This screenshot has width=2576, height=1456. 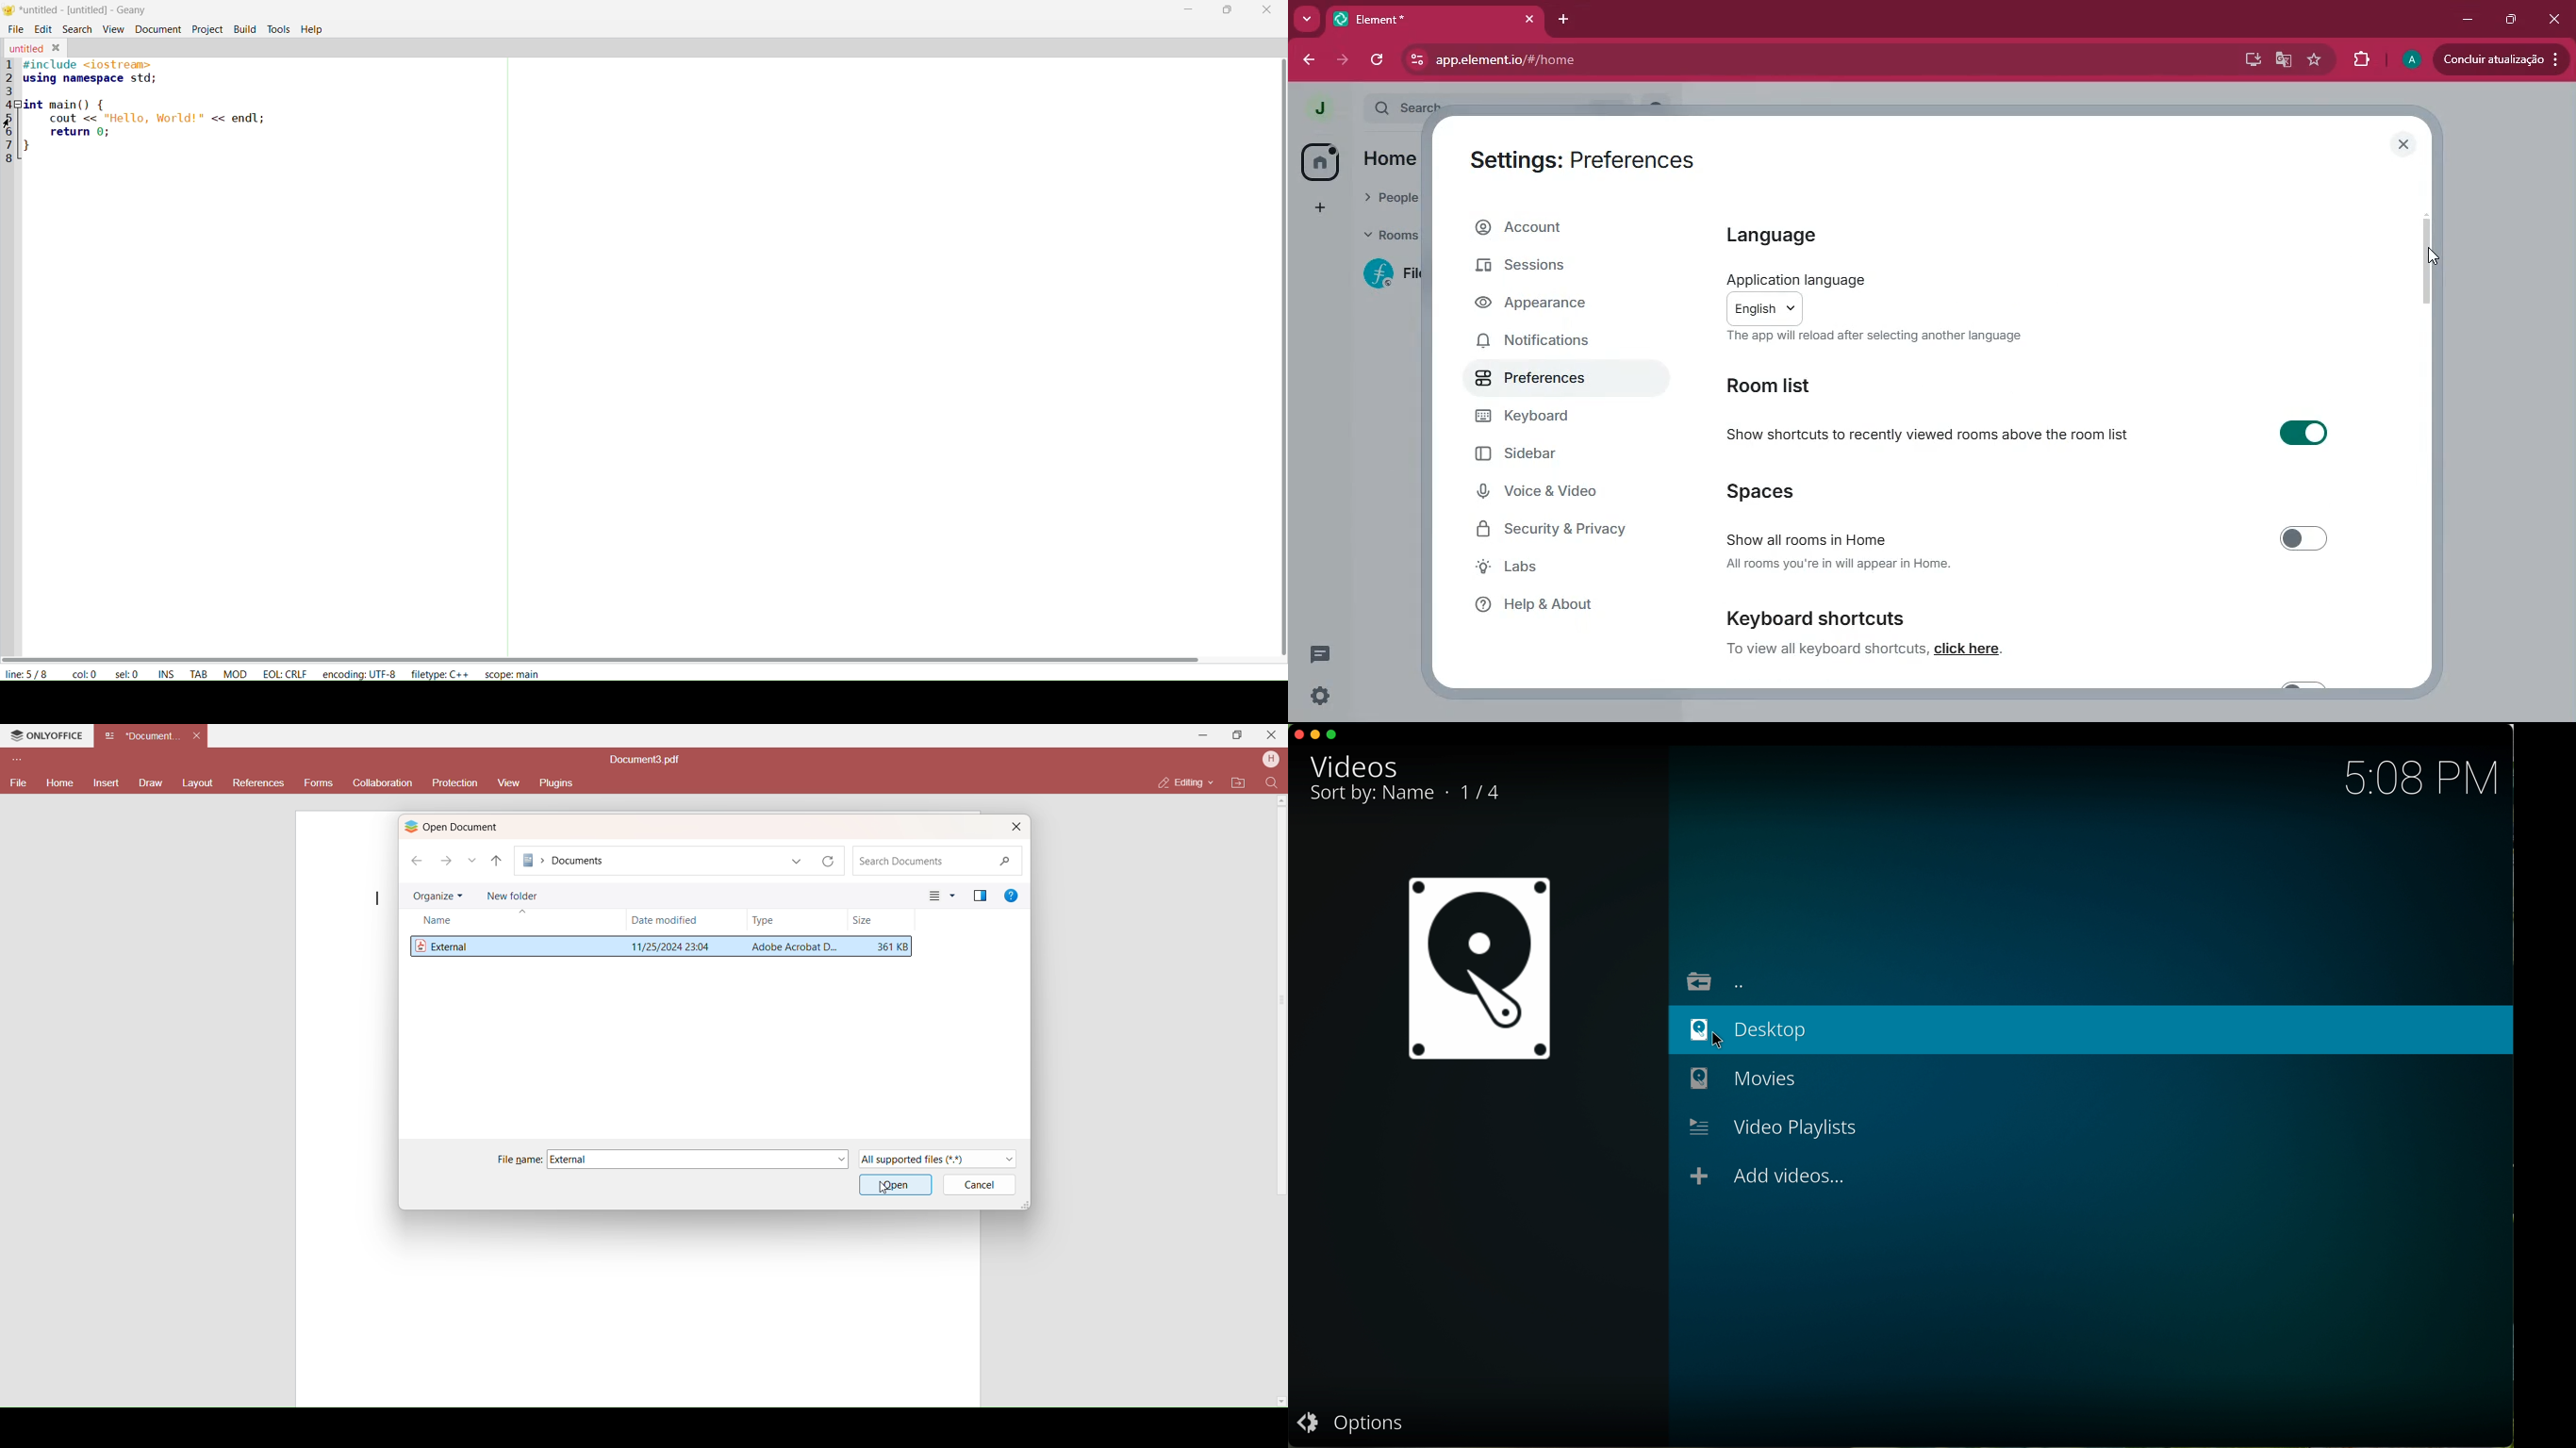 I want to click on show shortcuts to recently viewed rooms above the room list, so click(x=1932, y=433).